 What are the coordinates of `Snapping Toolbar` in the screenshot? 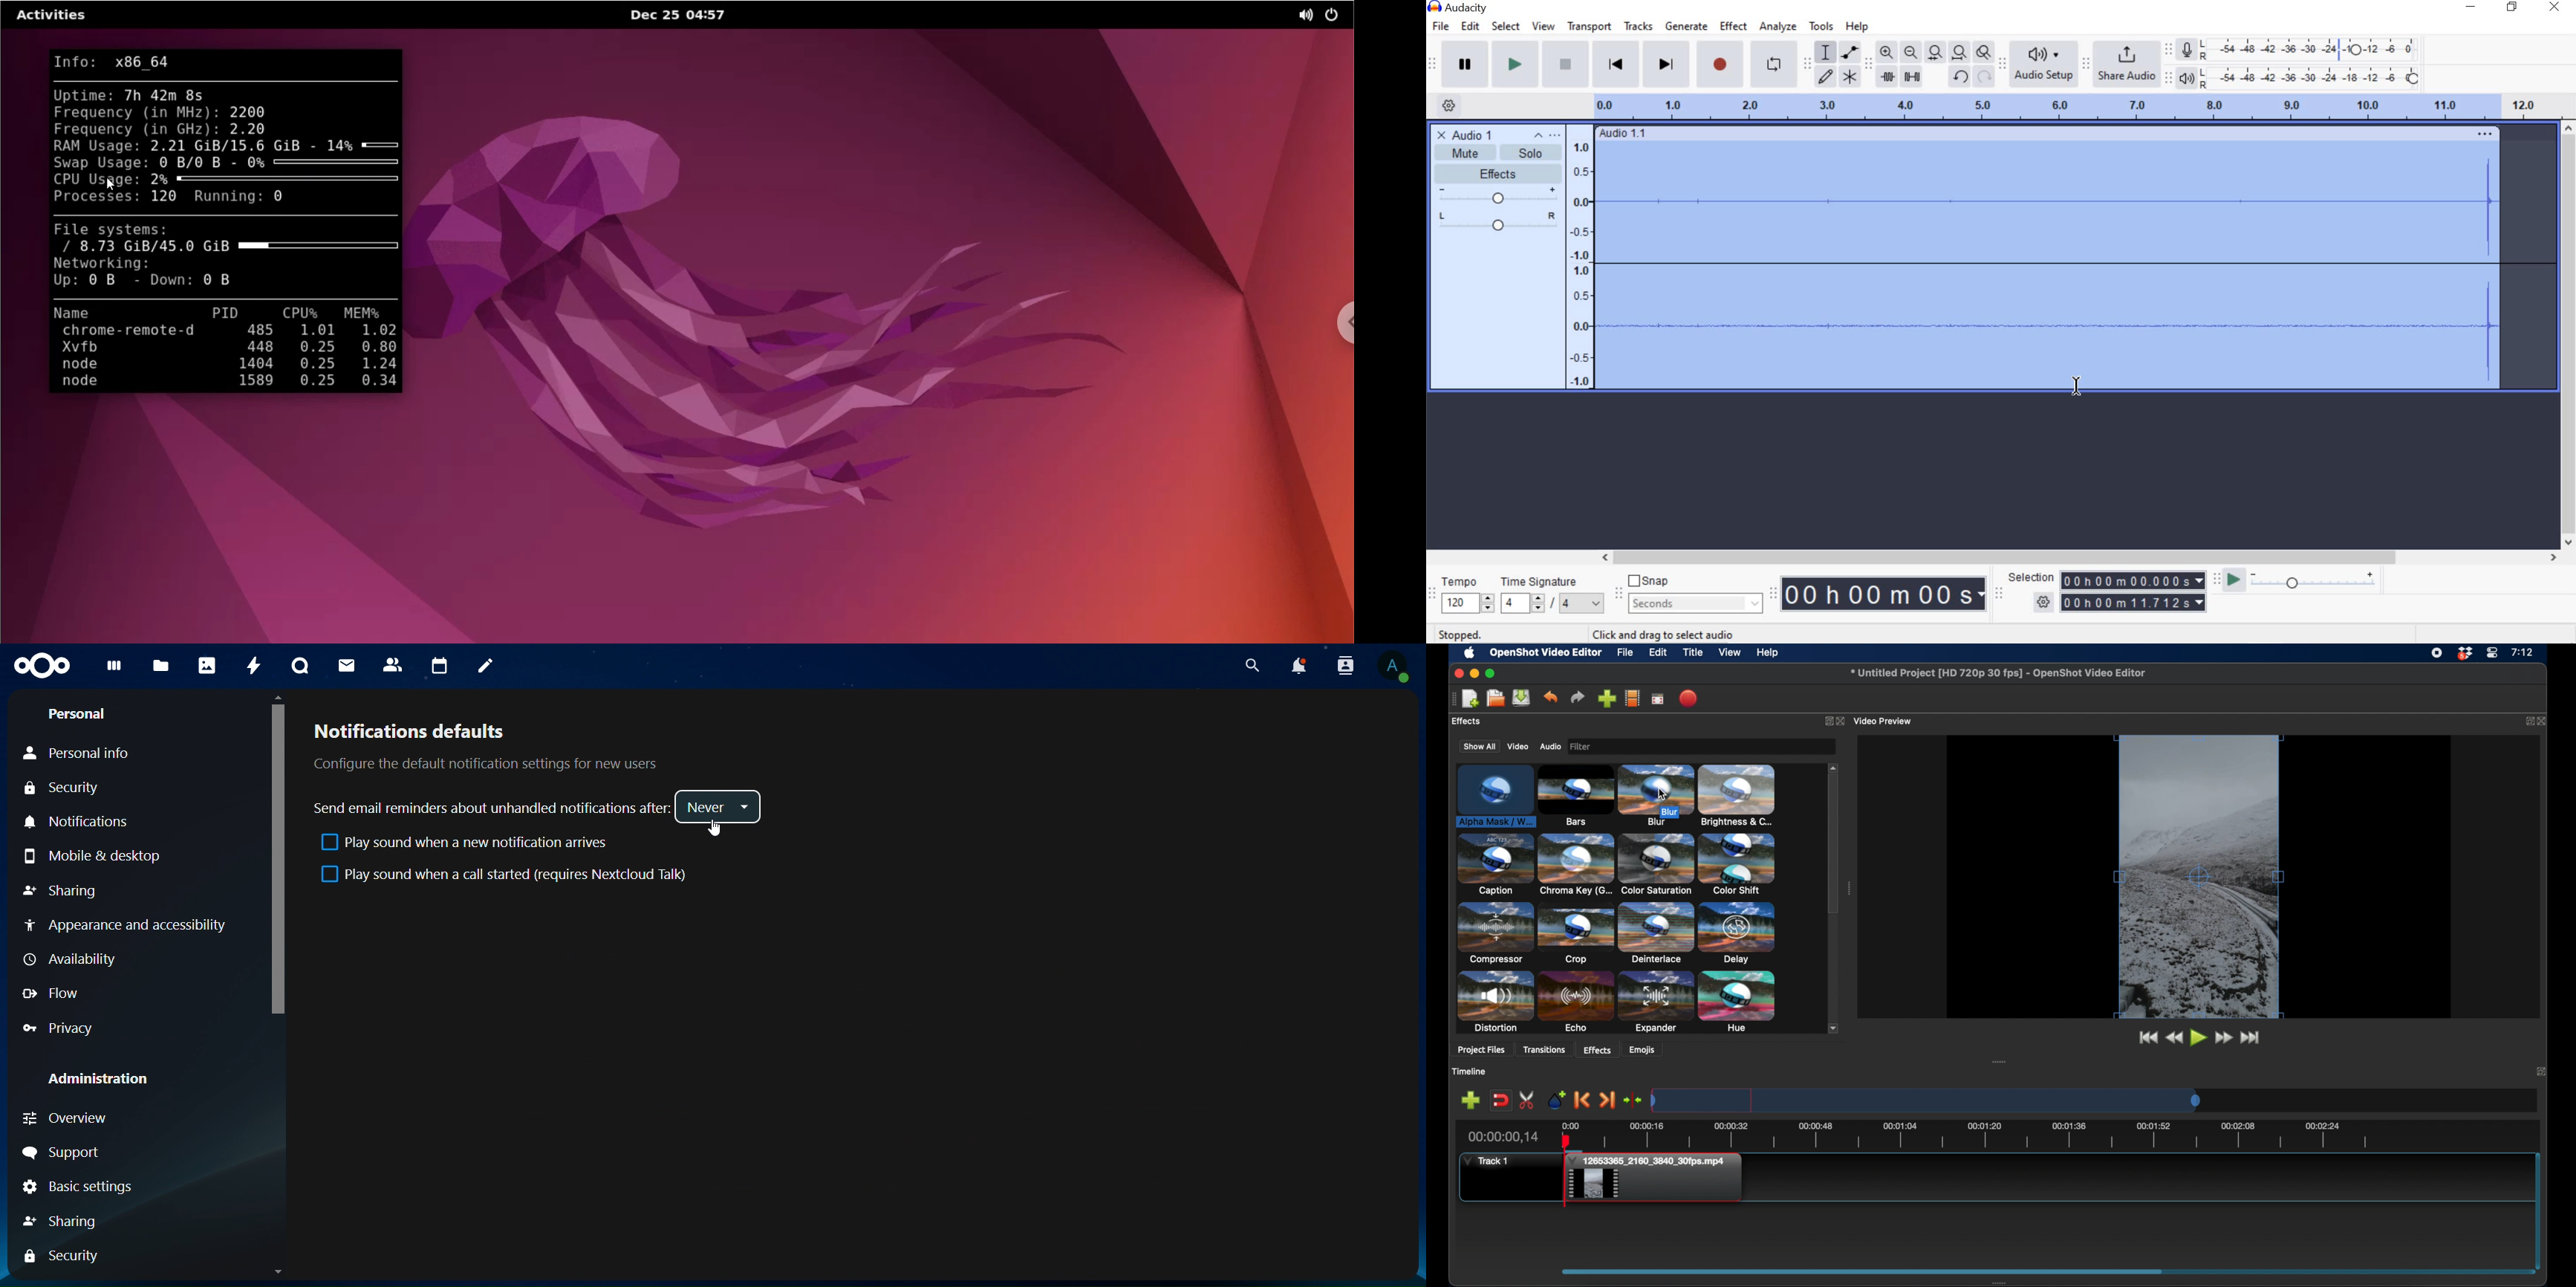 It's located at (1620, 594).